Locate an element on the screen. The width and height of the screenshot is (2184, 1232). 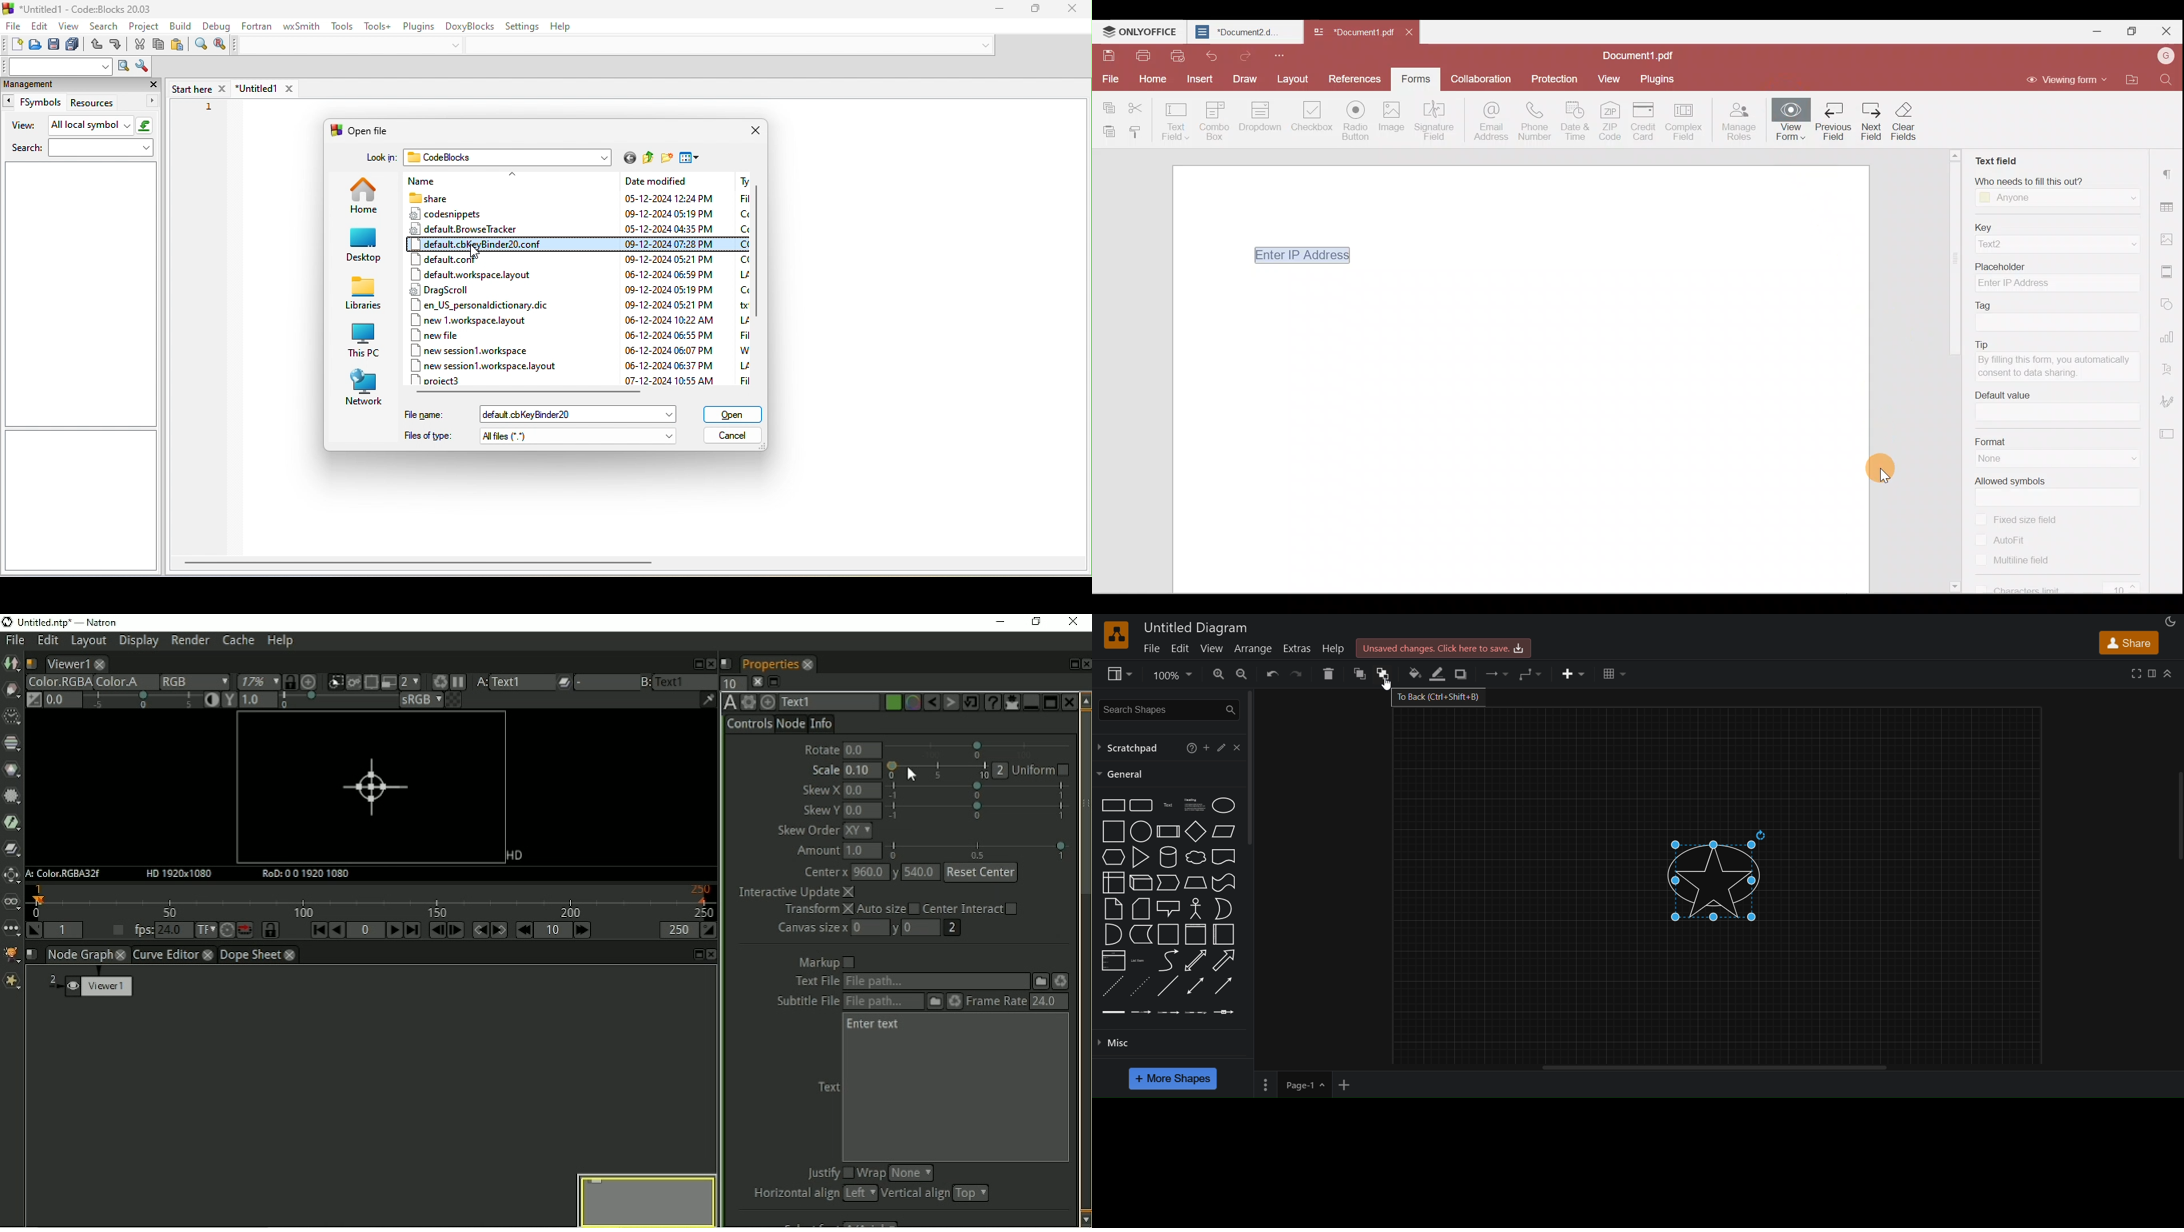
Script name is located at coordinates (31, 664).